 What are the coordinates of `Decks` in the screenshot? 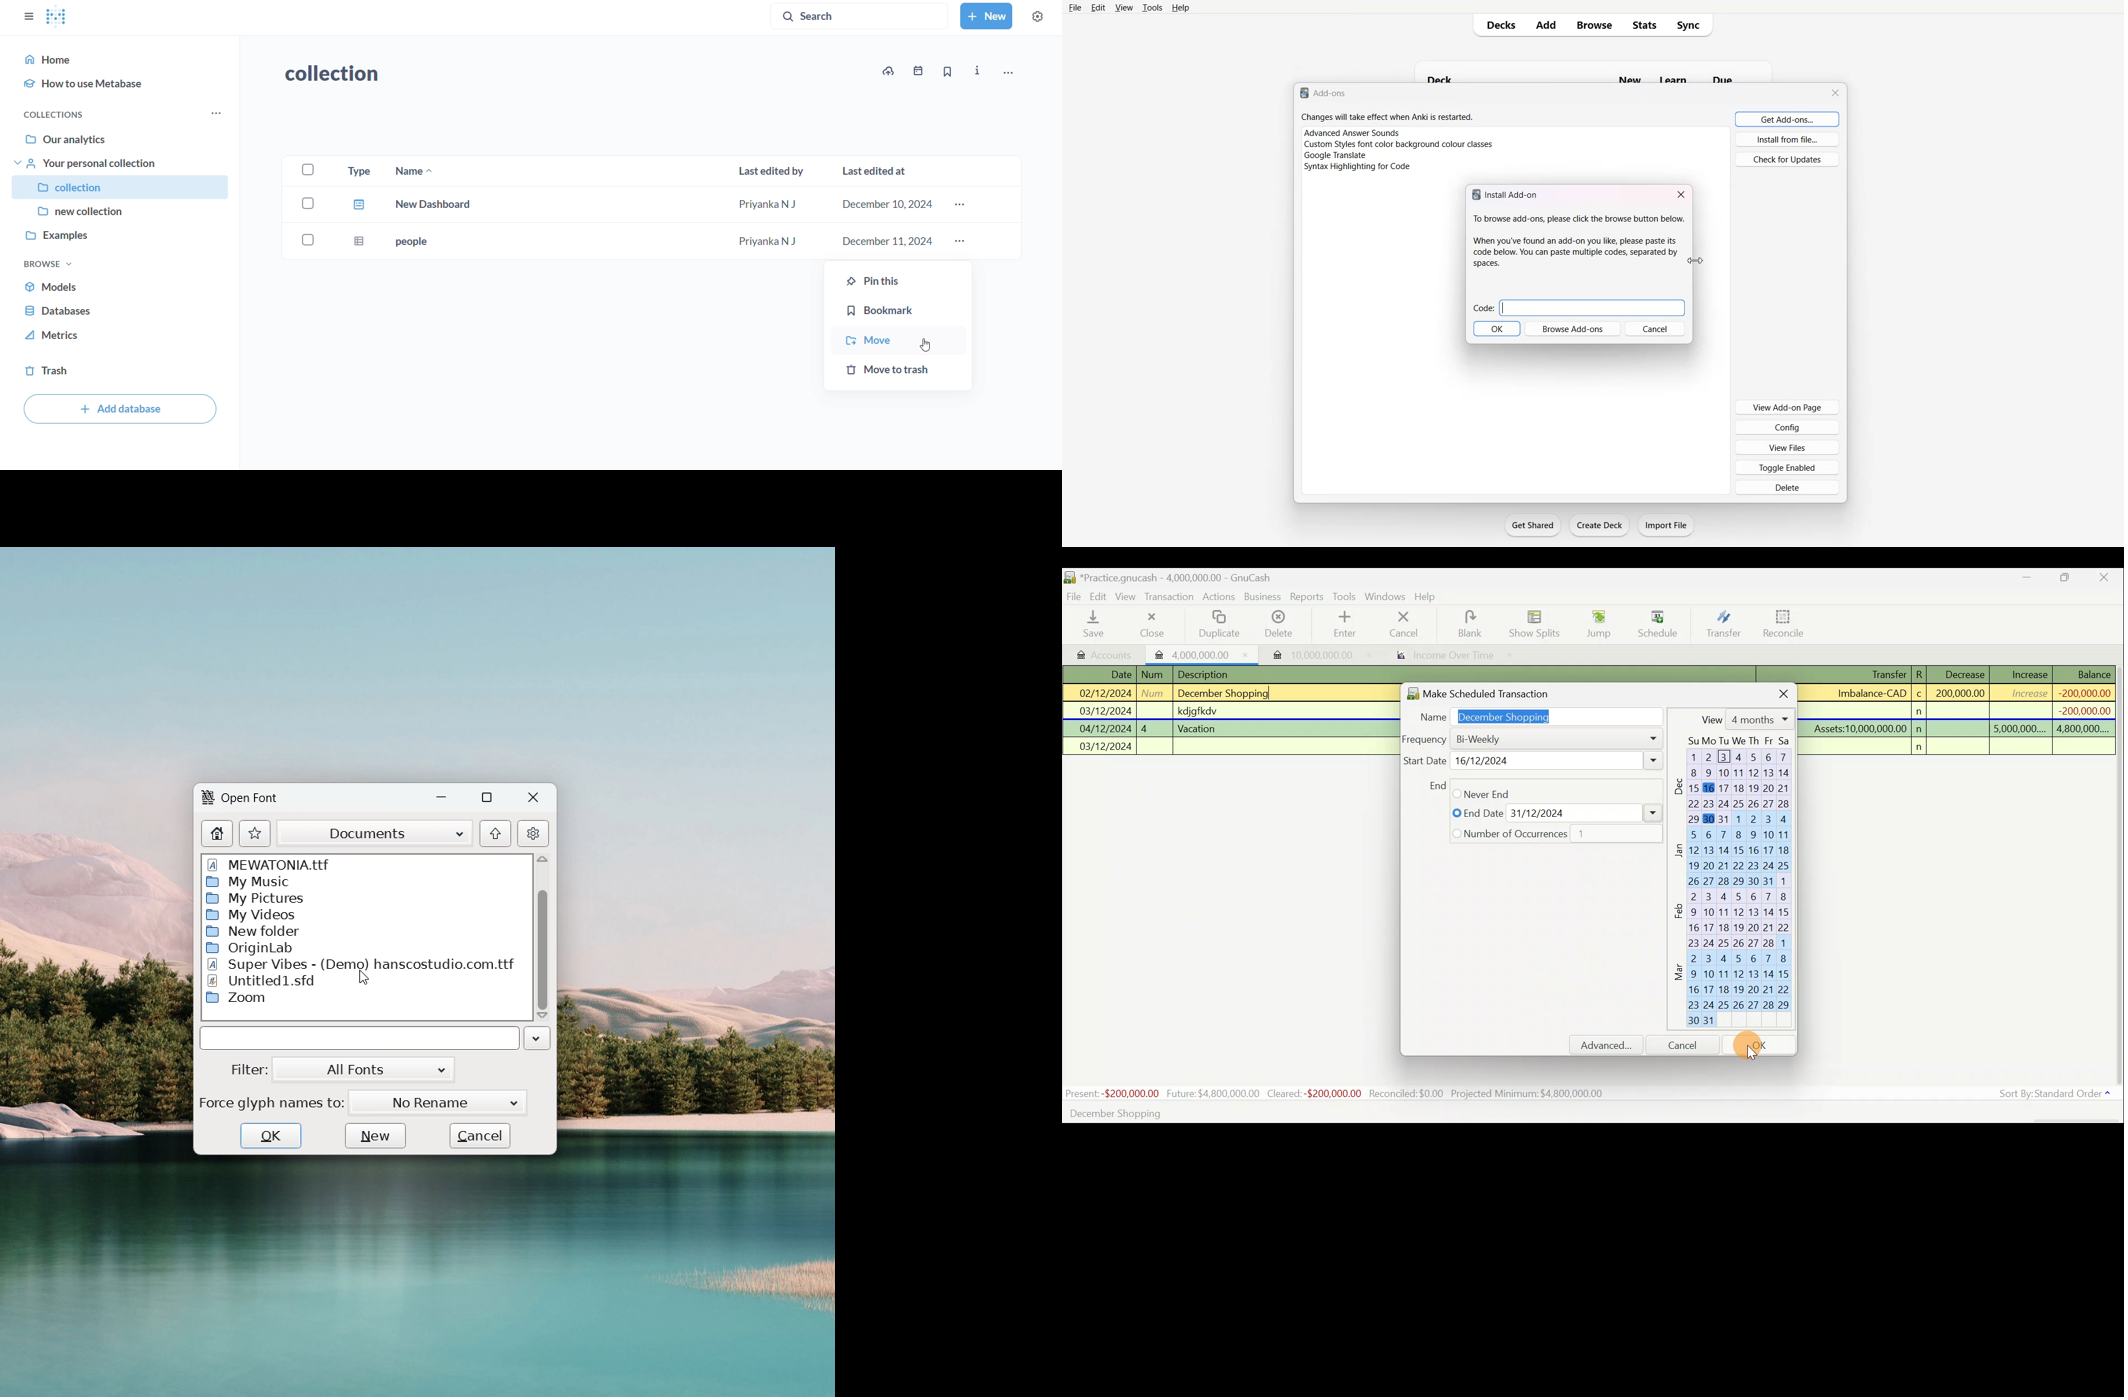 It's located at (1497, 25).